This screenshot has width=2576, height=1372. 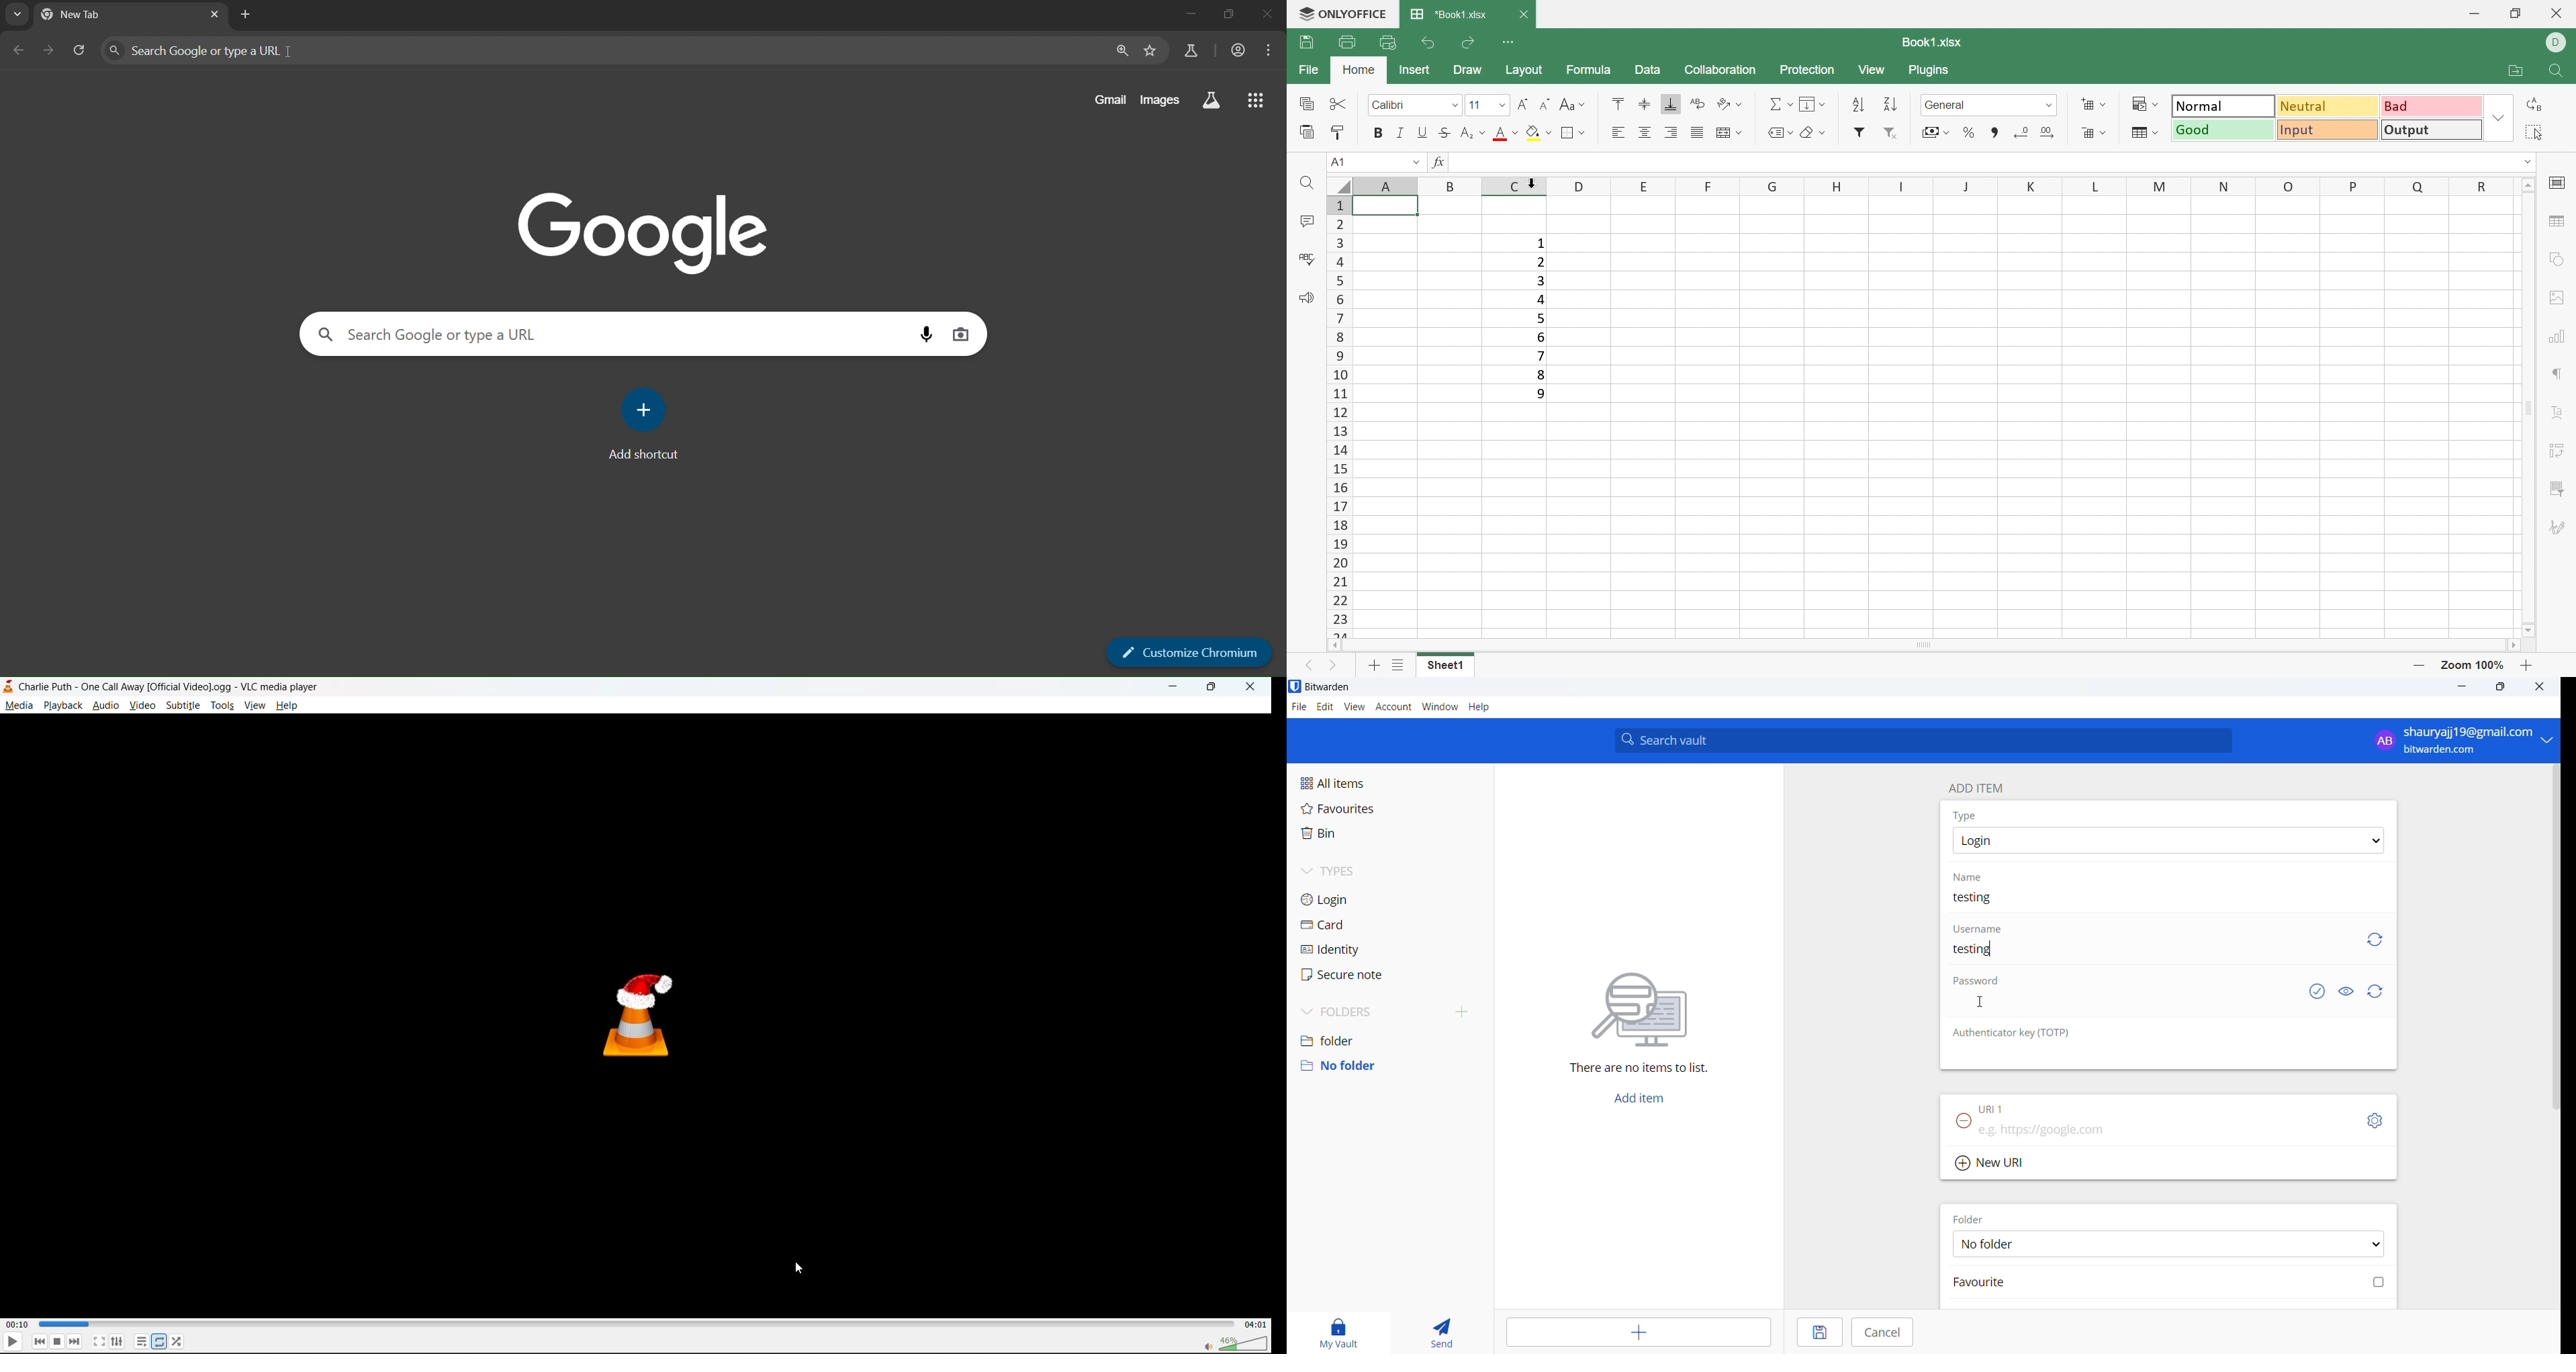 What do you see at coordinates (1536, 130) in the screenshot?
I see `Fill color` at bounding box center [1536, 130].